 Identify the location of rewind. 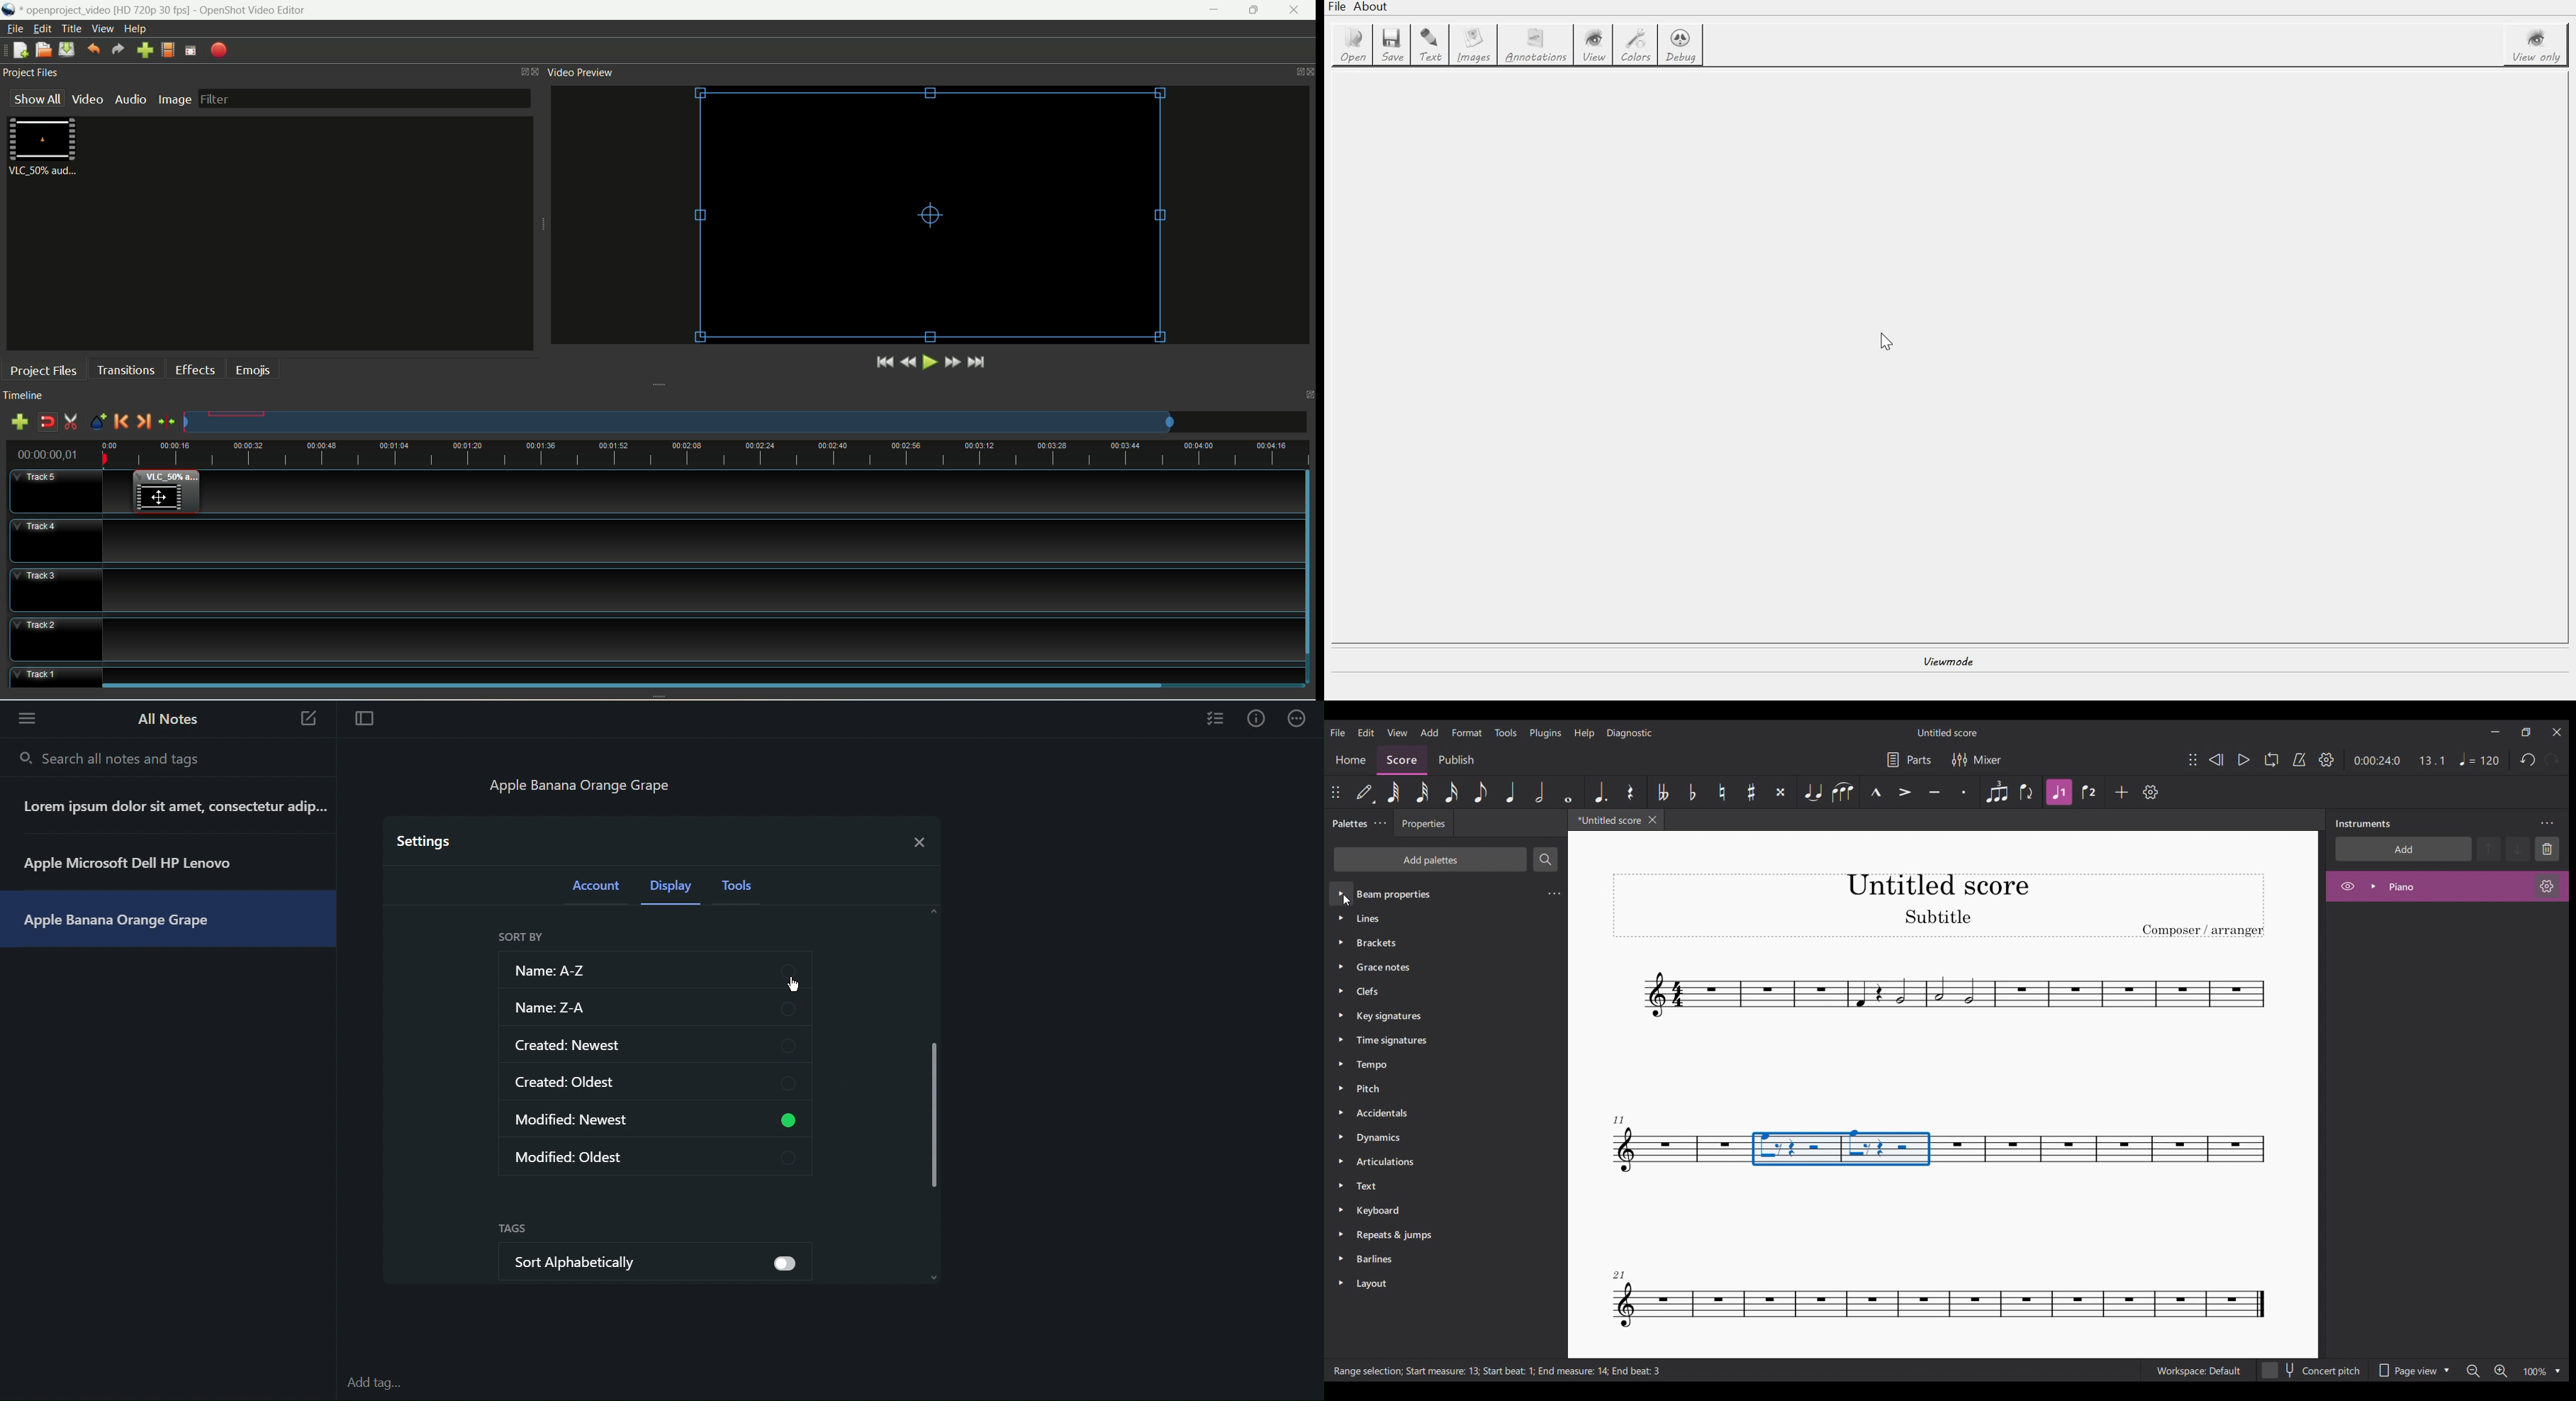
(907, 362).